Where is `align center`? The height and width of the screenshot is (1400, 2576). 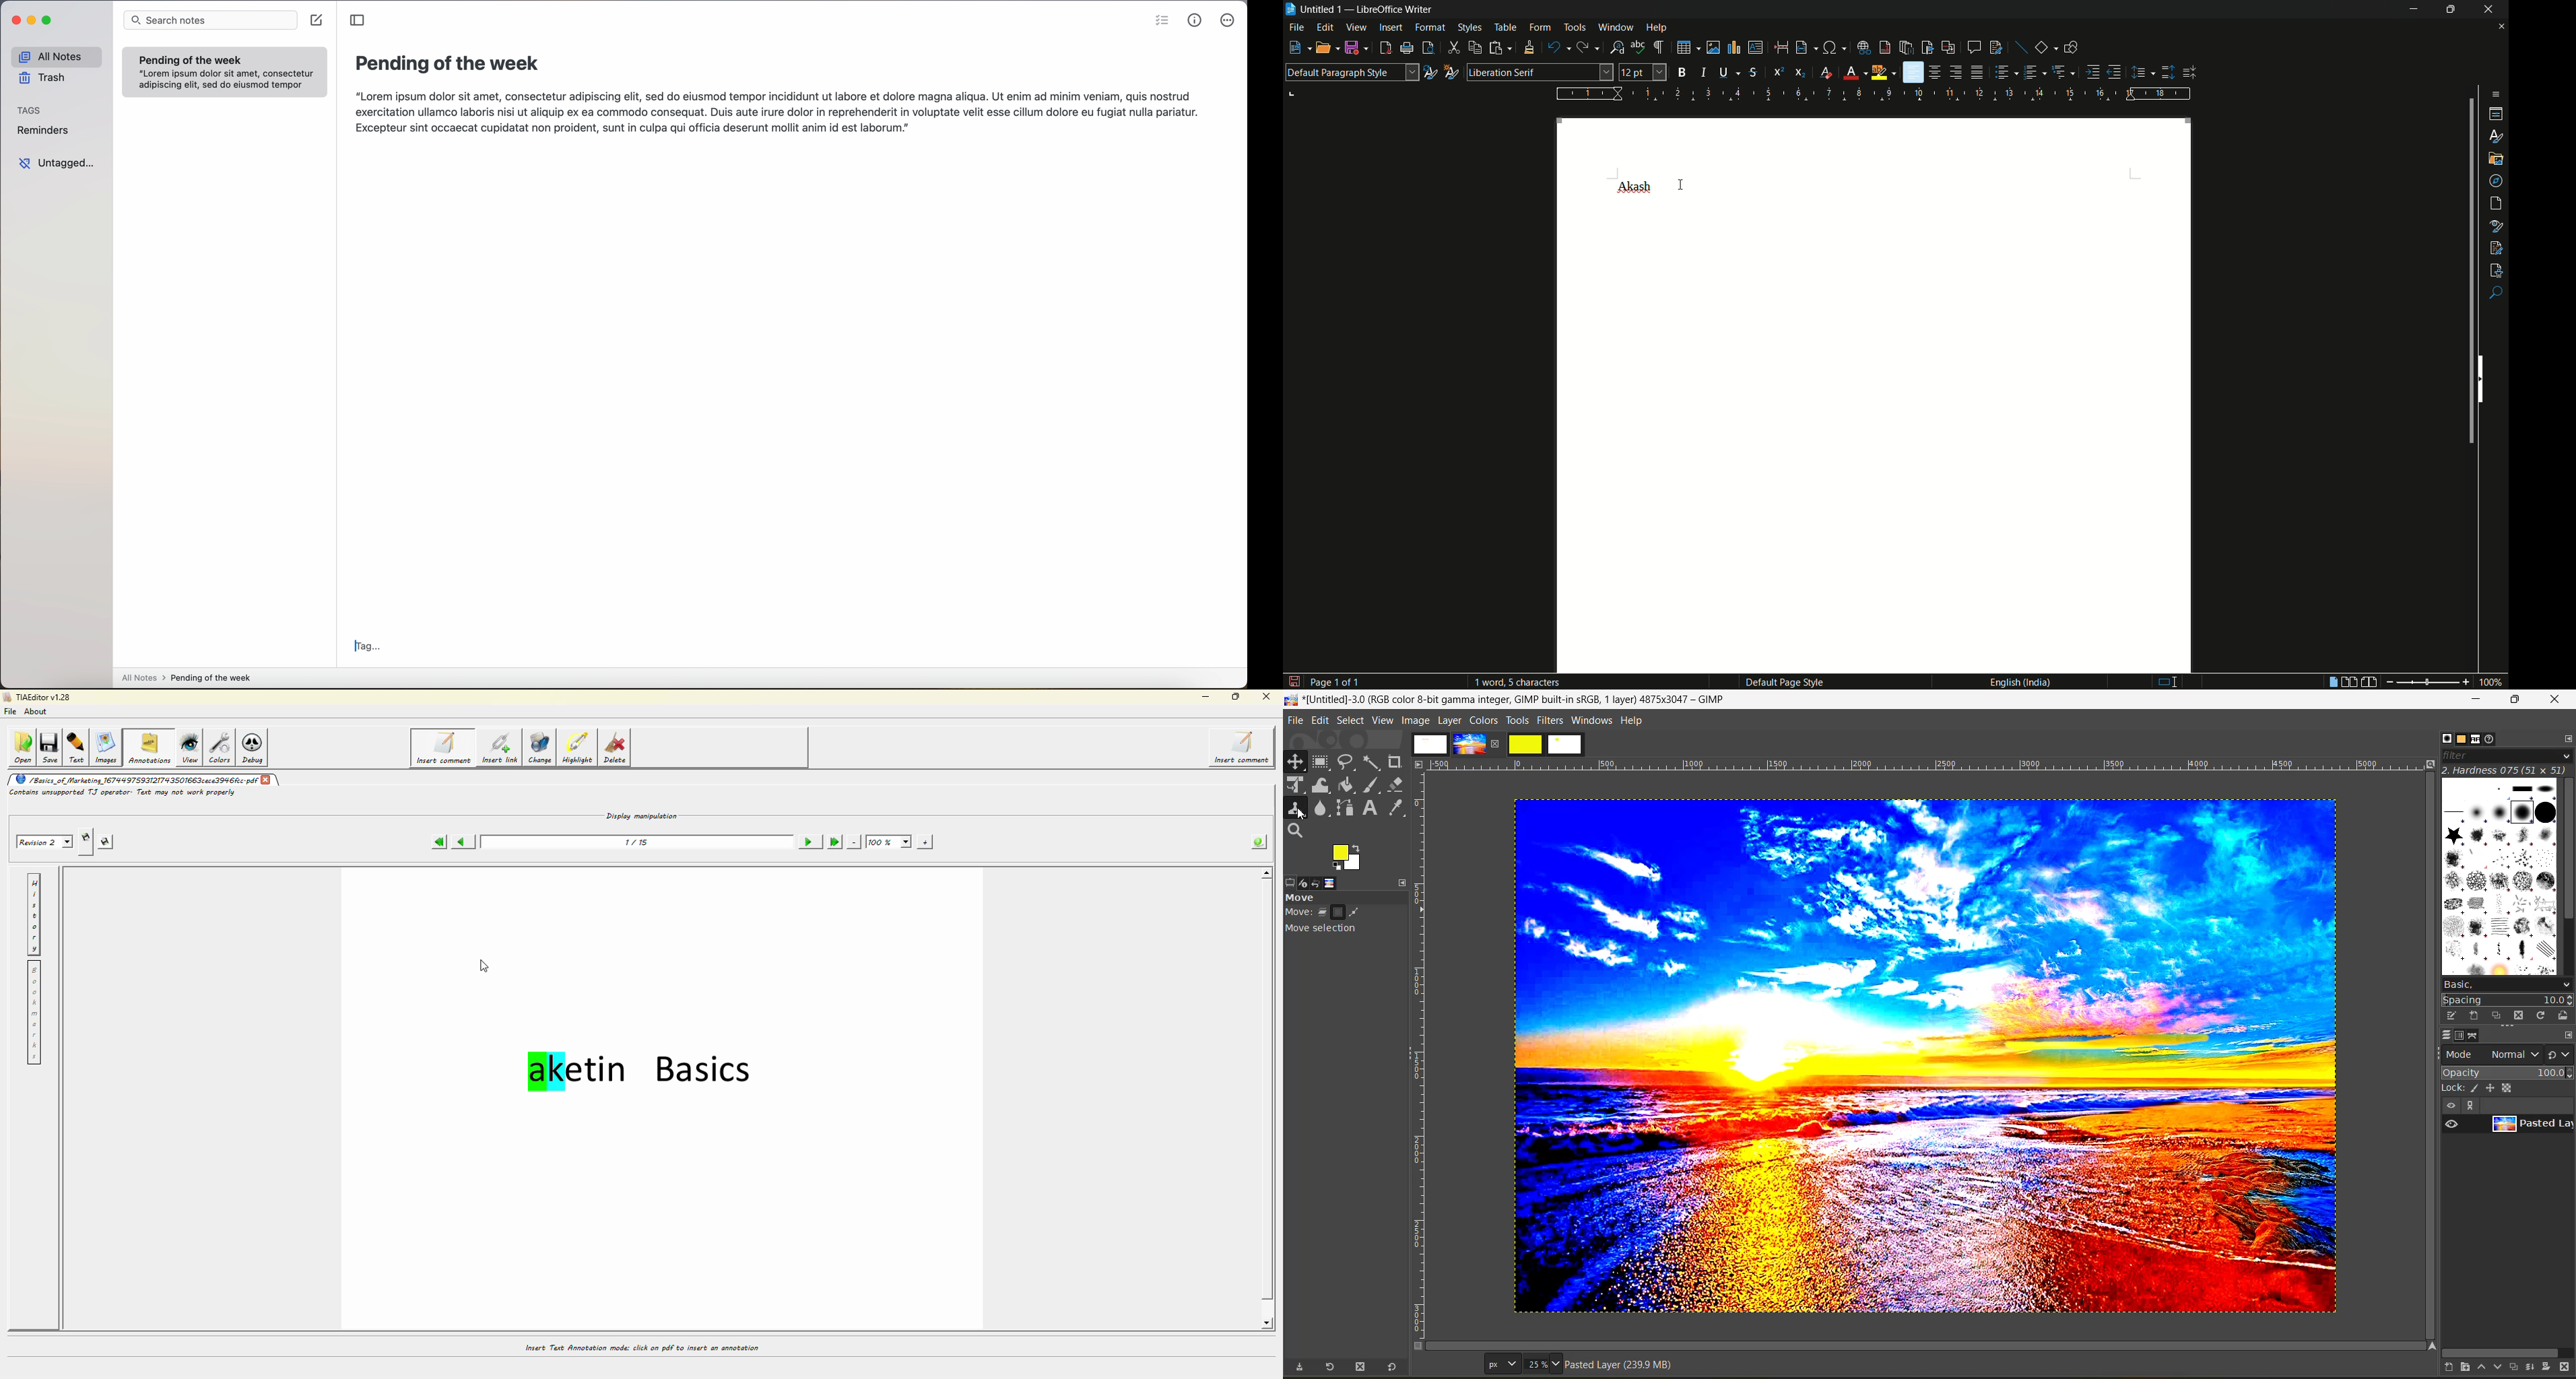 align center is located at coordinates (1936, 72).